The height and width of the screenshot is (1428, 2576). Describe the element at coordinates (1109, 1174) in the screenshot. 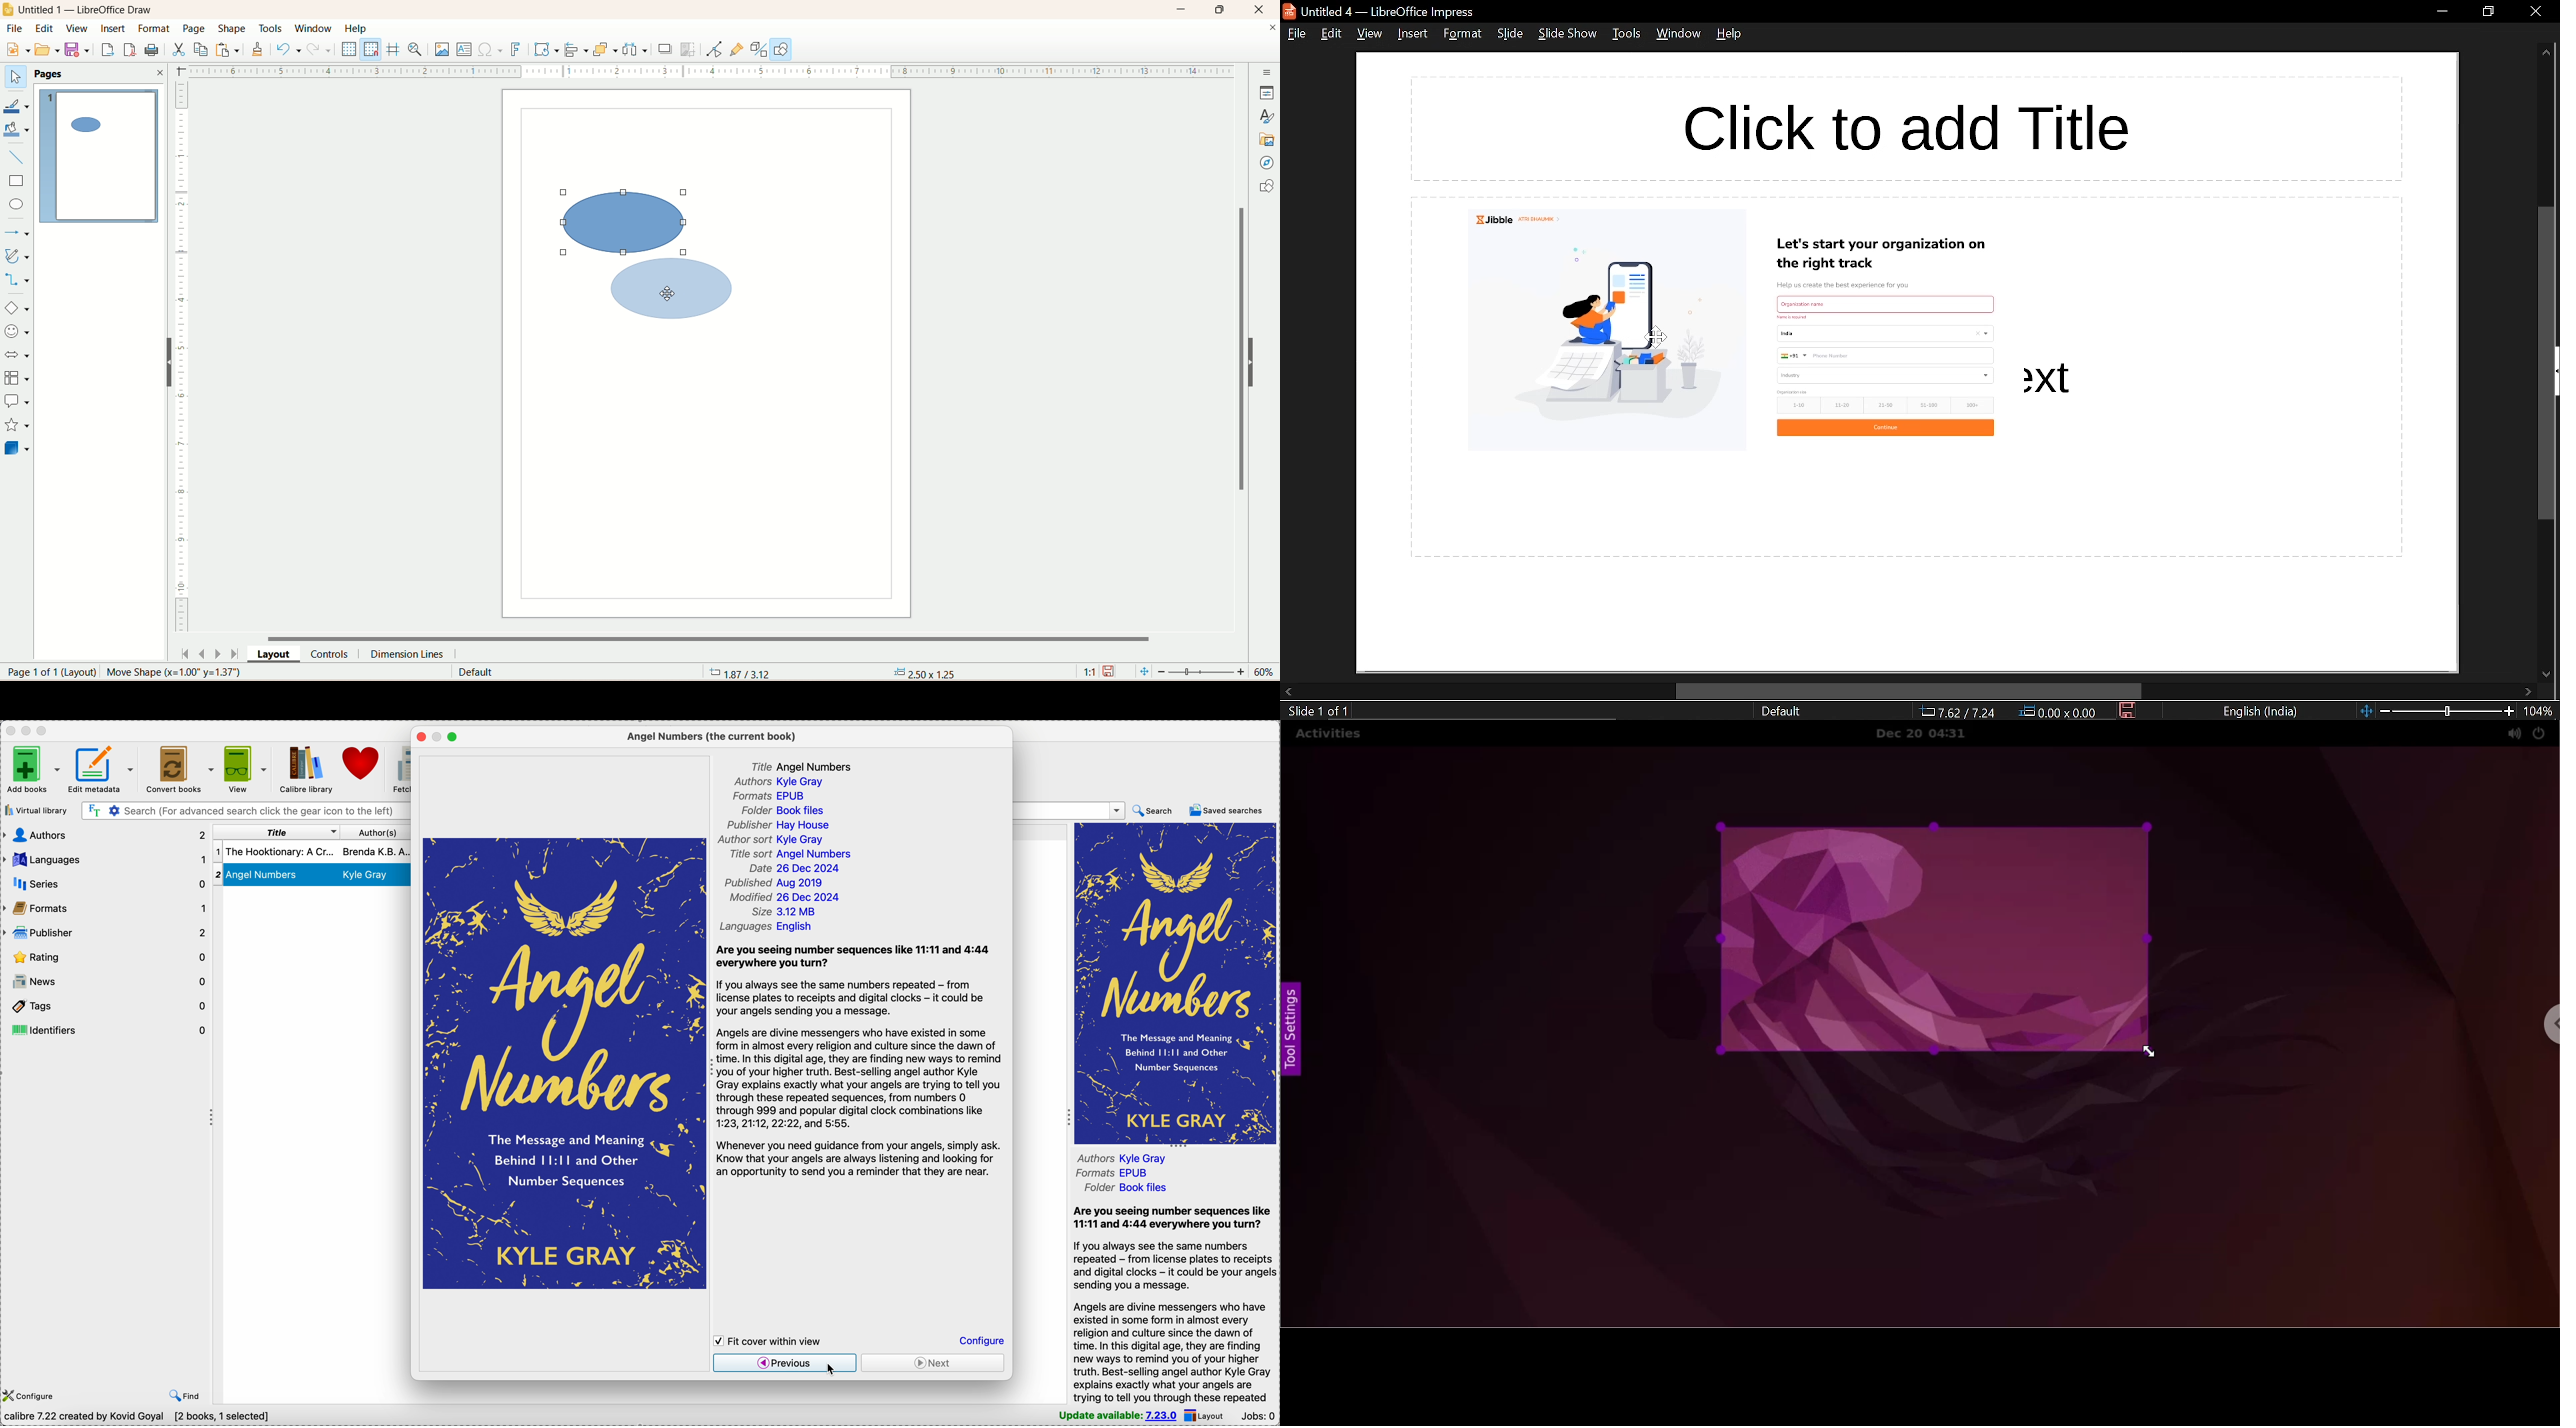

I see `formats` at that location.